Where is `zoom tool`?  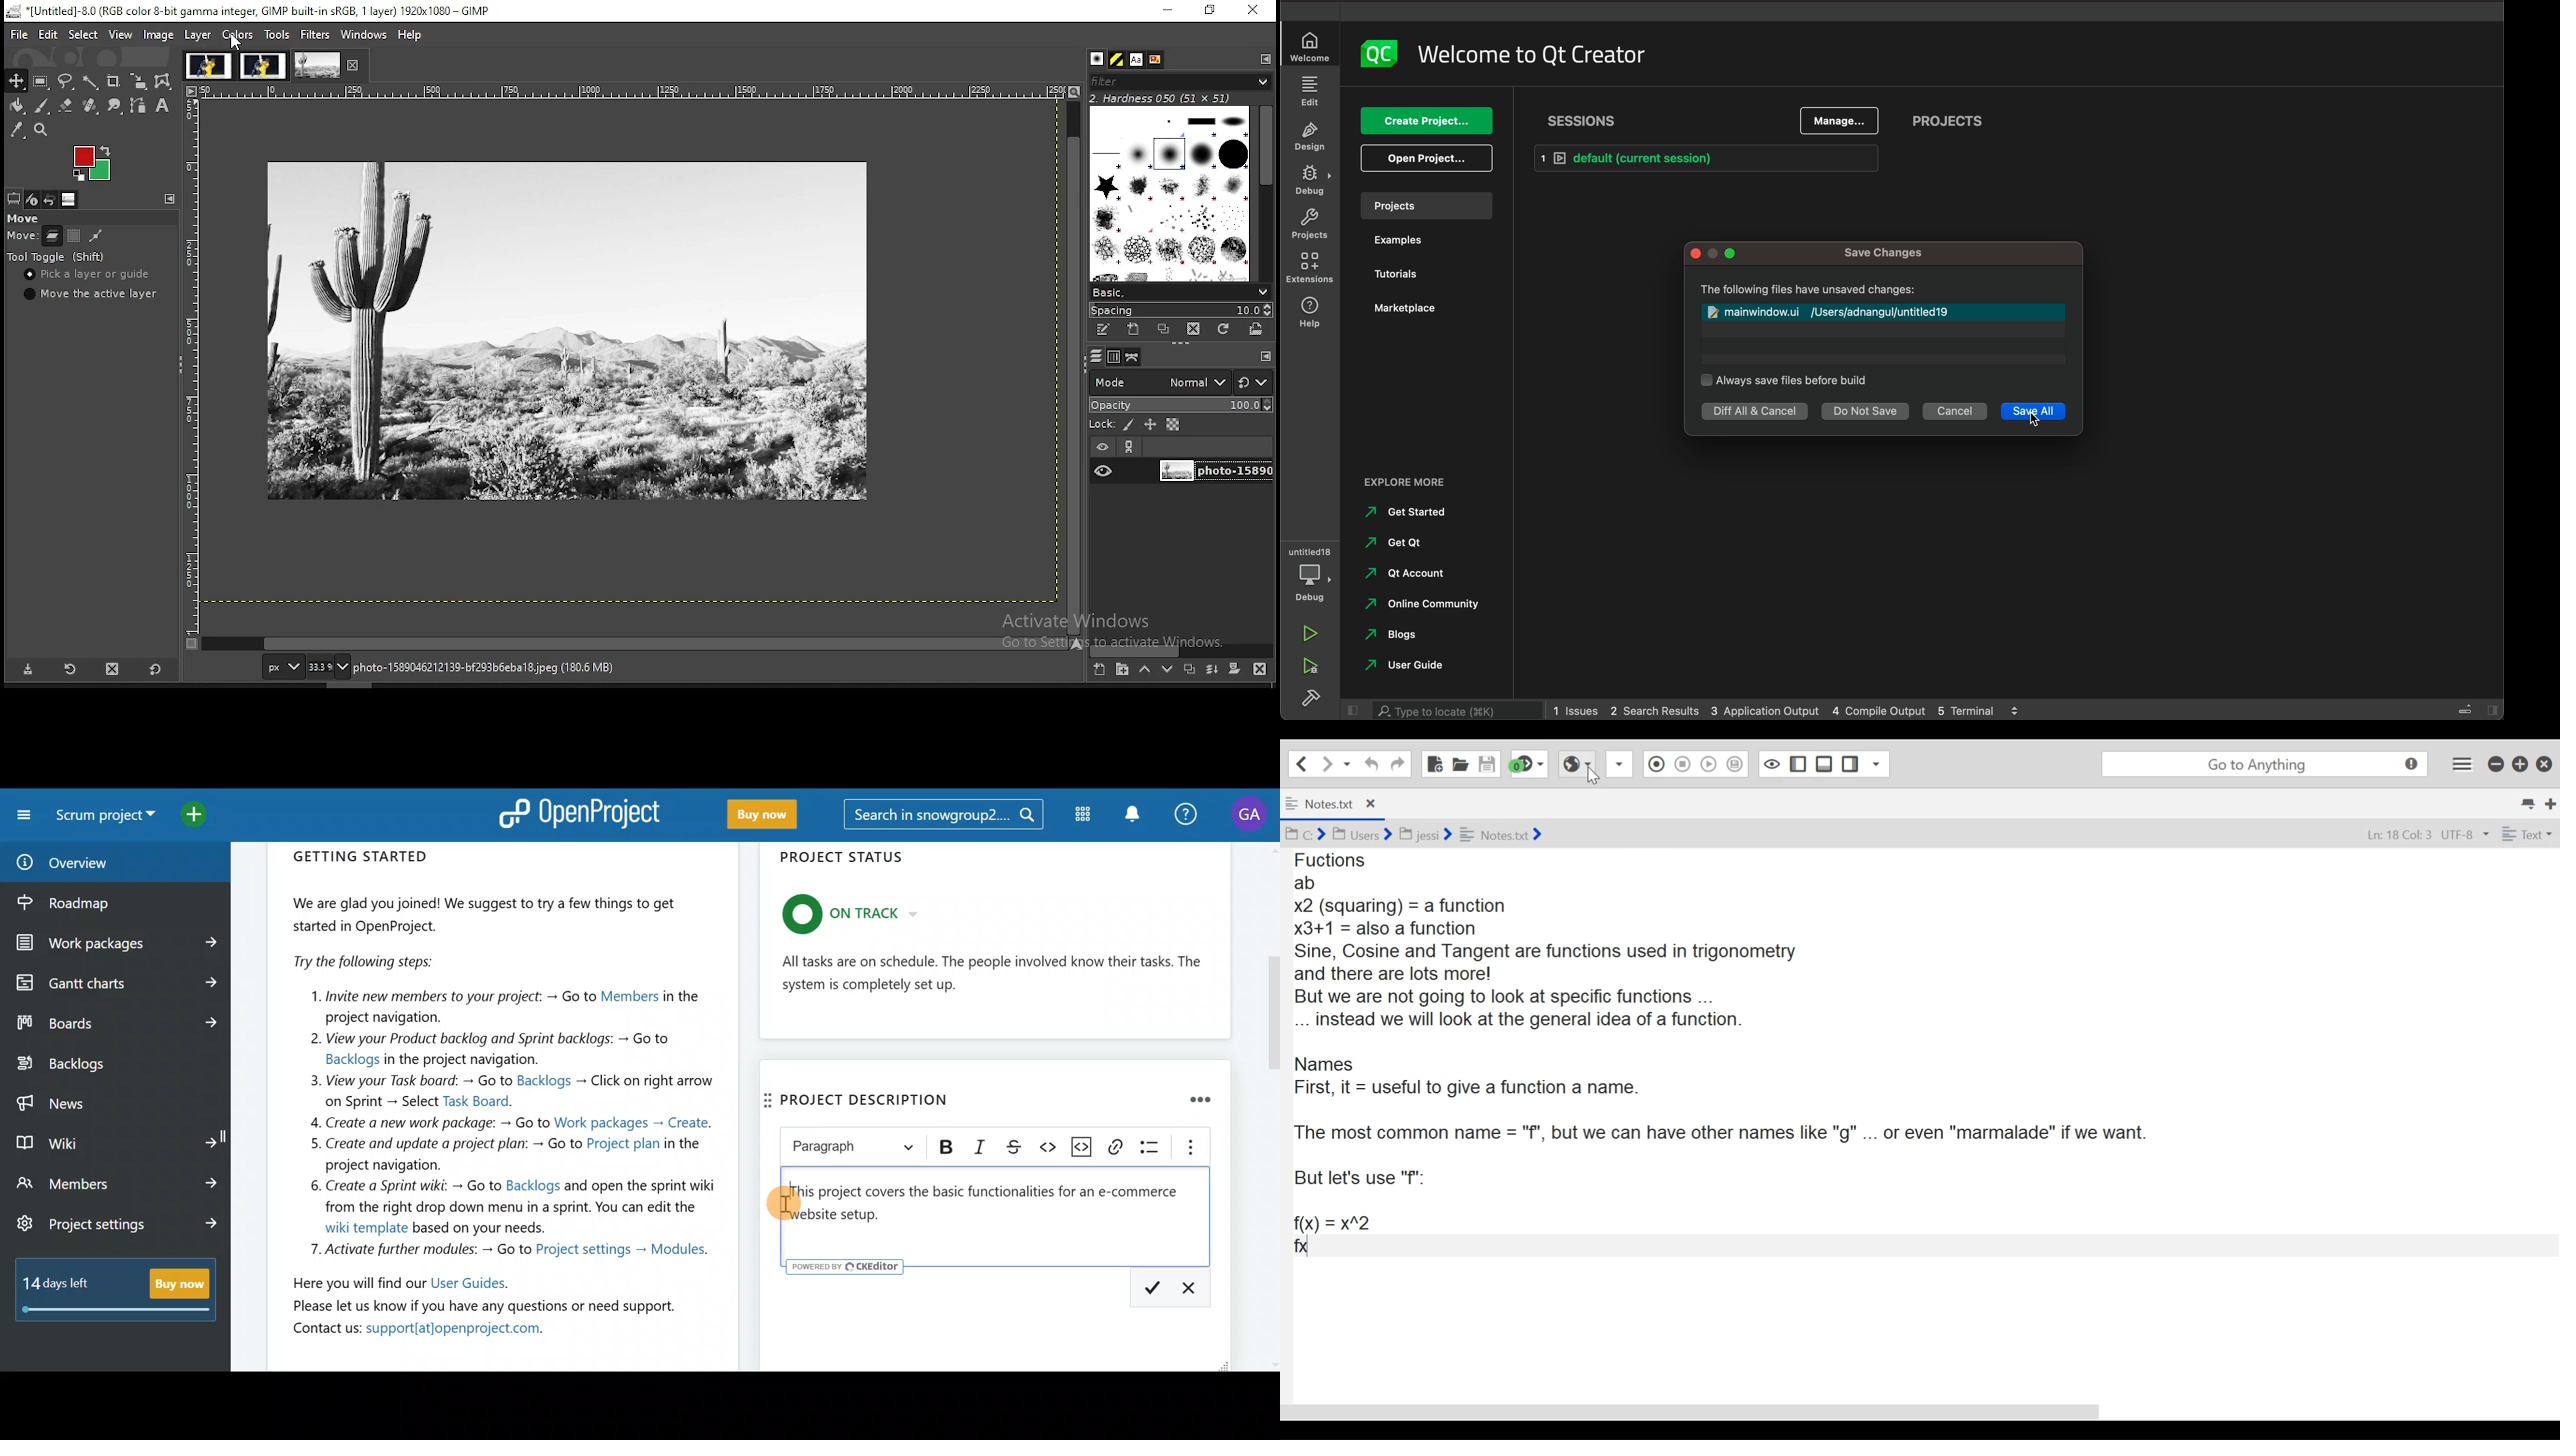 zoom tool is located at coordinates (40, 130).